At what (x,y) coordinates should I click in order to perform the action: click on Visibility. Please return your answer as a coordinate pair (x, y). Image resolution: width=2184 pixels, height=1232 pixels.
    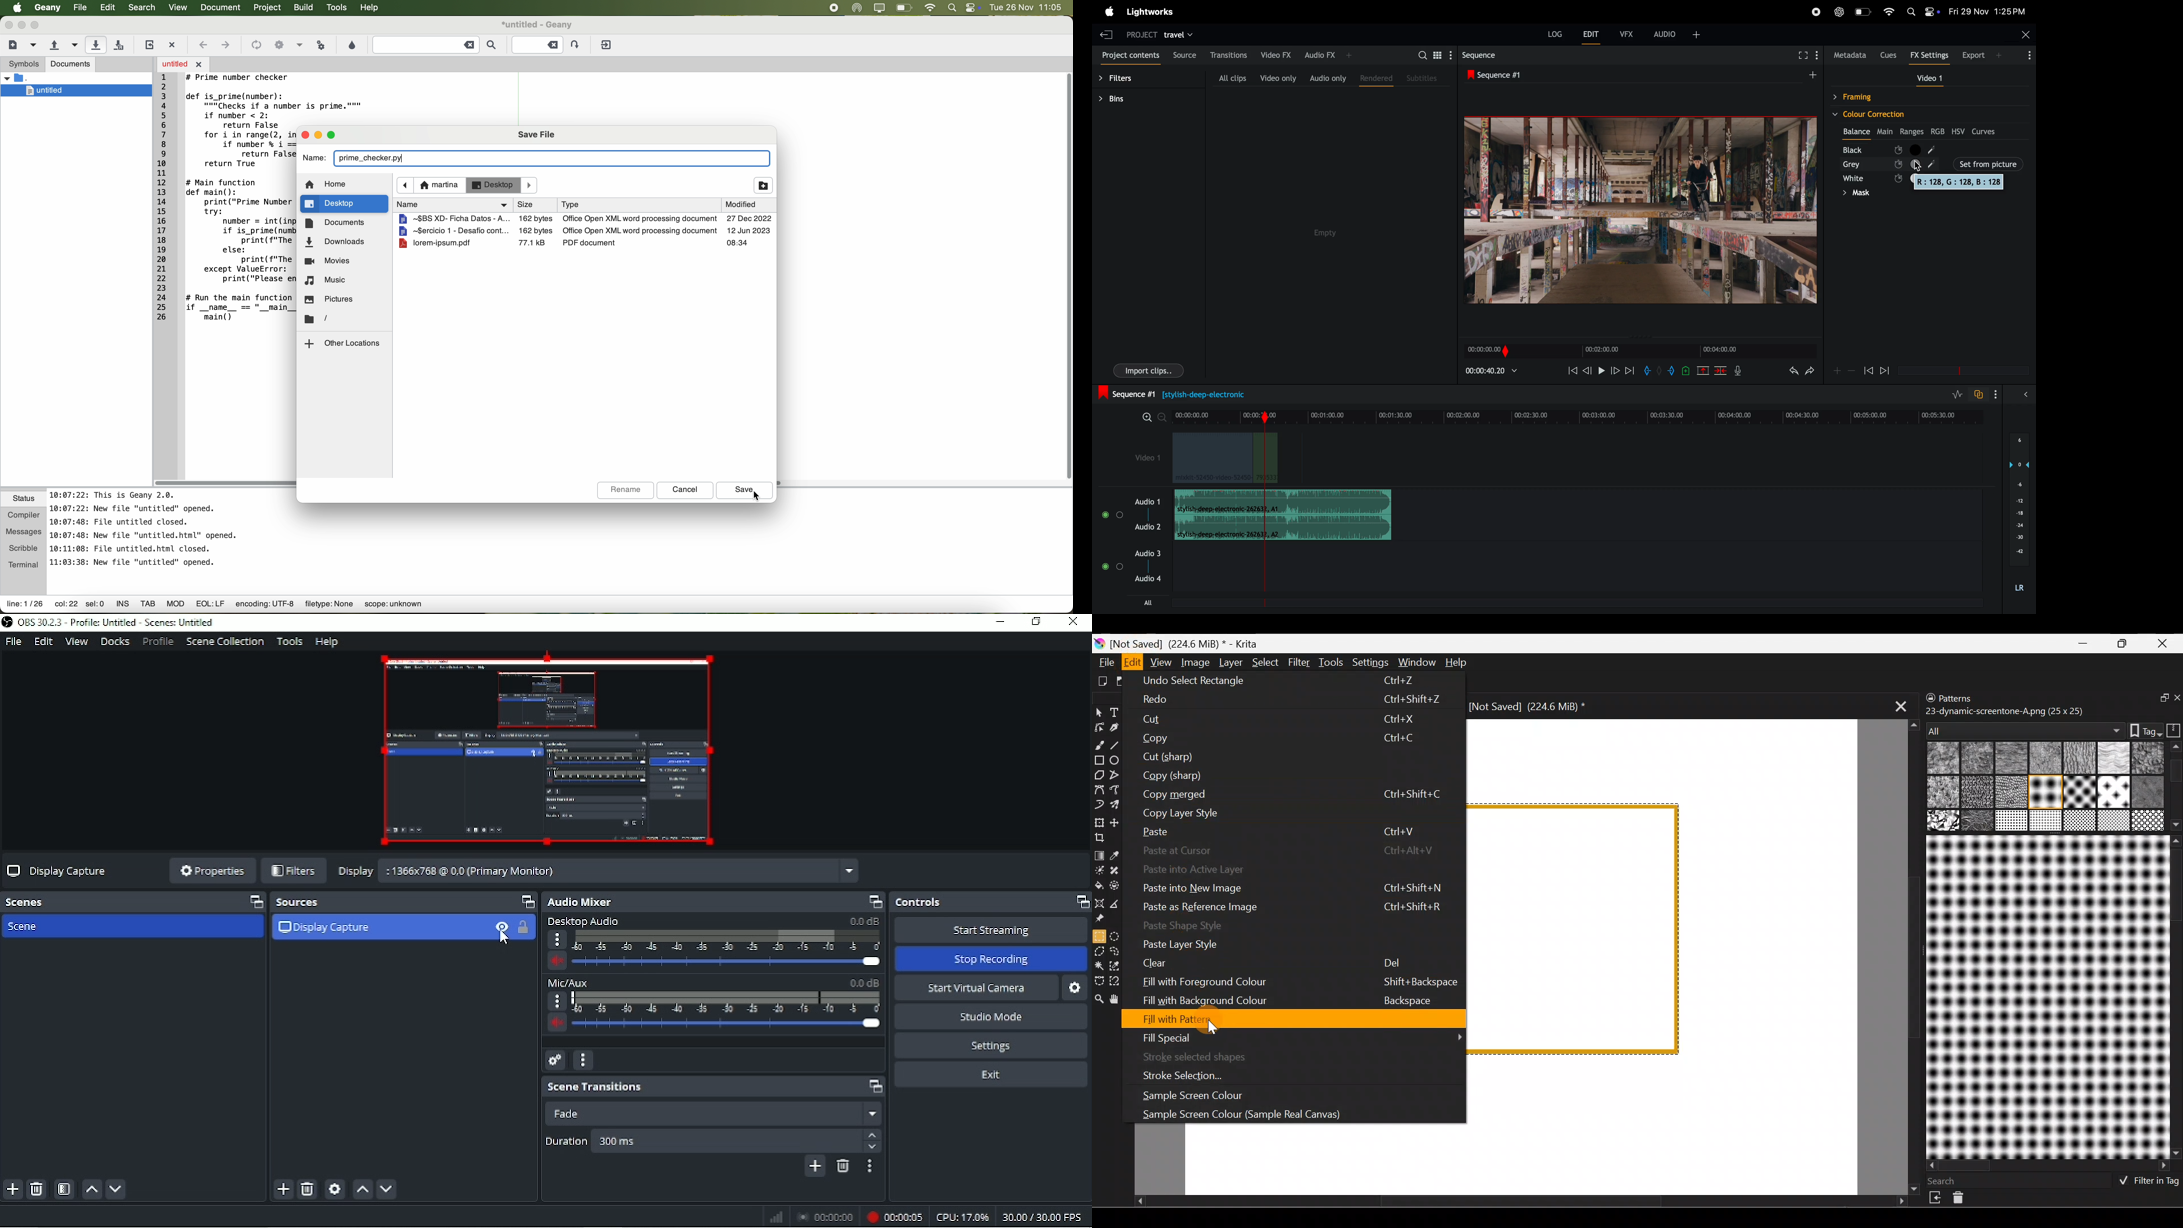
    Looking at the image, I should click on (501, 933).